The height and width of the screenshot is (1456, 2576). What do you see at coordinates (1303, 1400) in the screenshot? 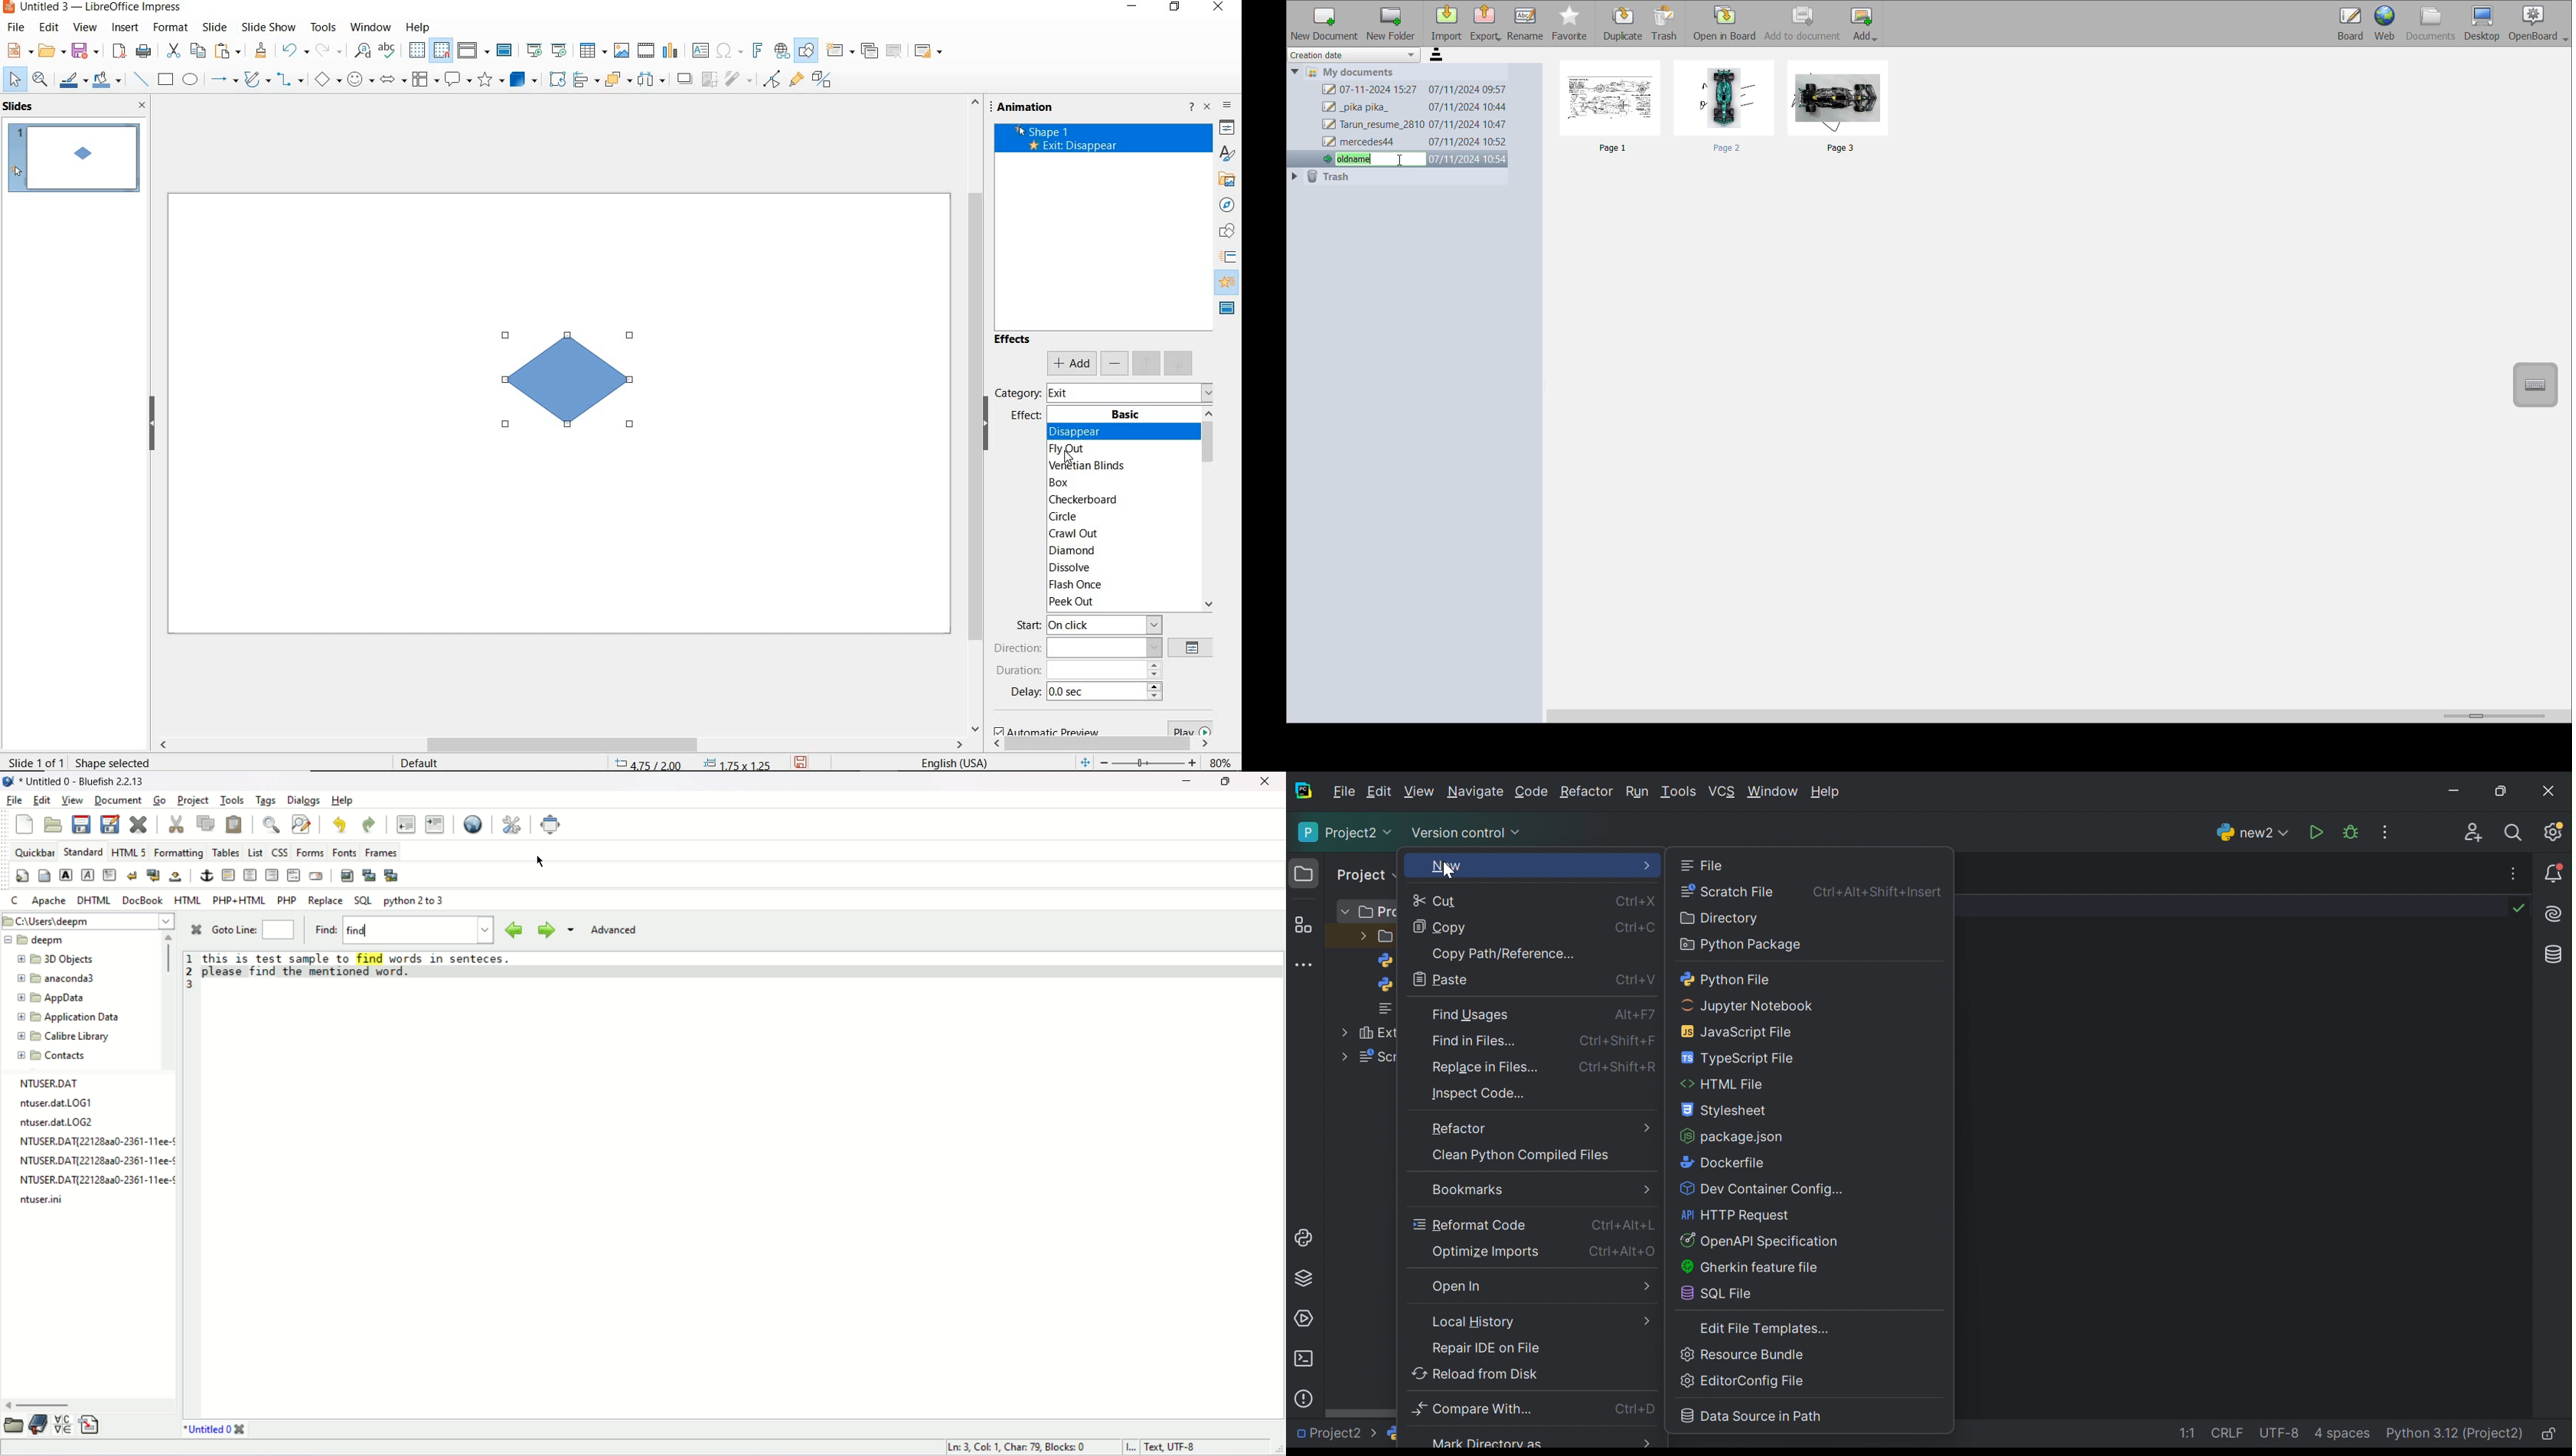
I see `Problems` at bounding box center [1303, 1400].